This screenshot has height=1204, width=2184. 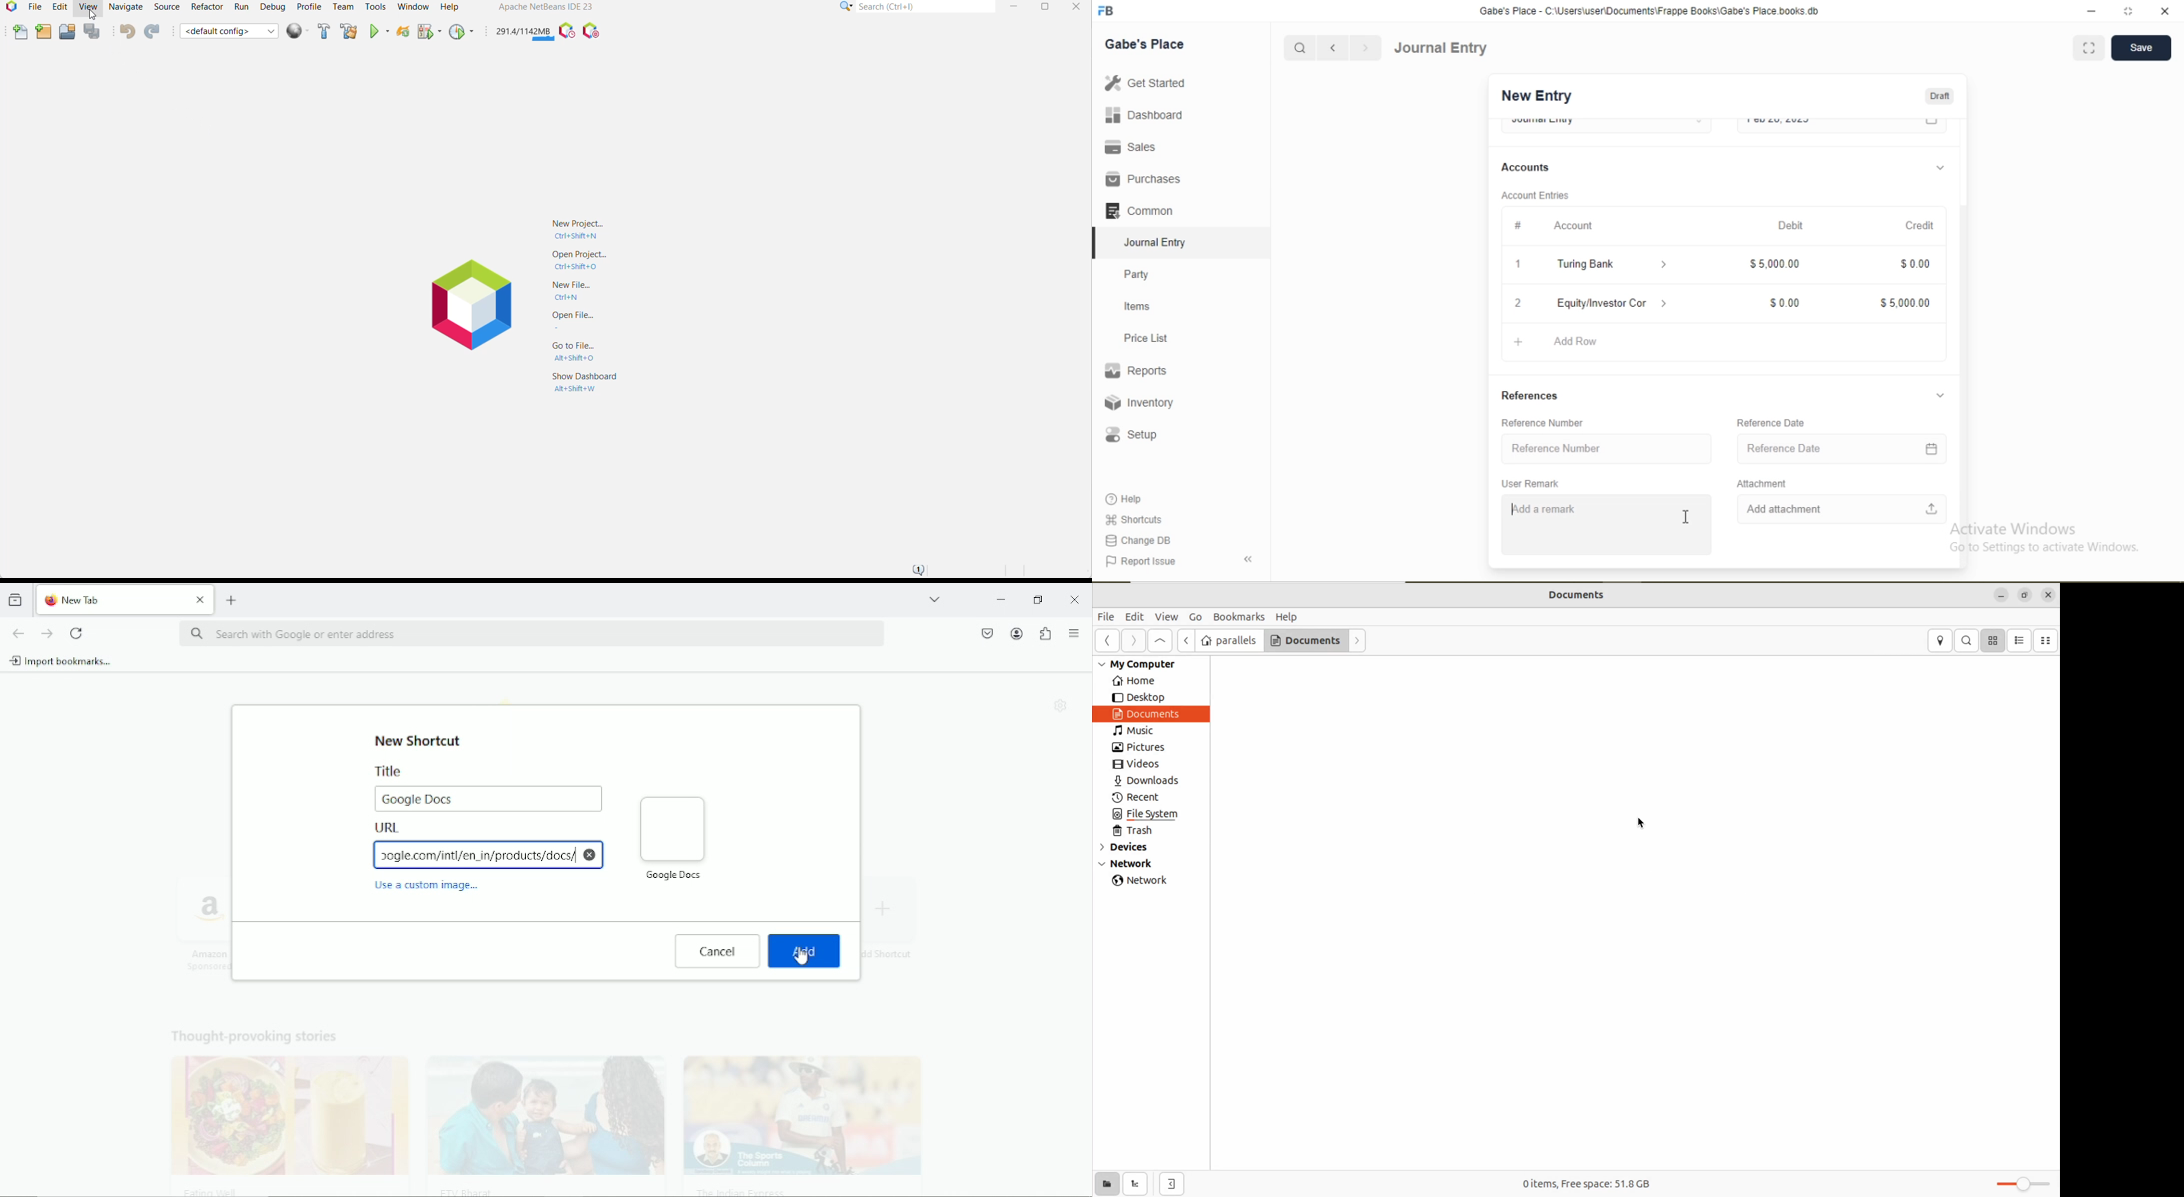 What do you see at coordinates (1133, 616) in the screenshot?
I see `Edit` at bounding box center [1133, 616].